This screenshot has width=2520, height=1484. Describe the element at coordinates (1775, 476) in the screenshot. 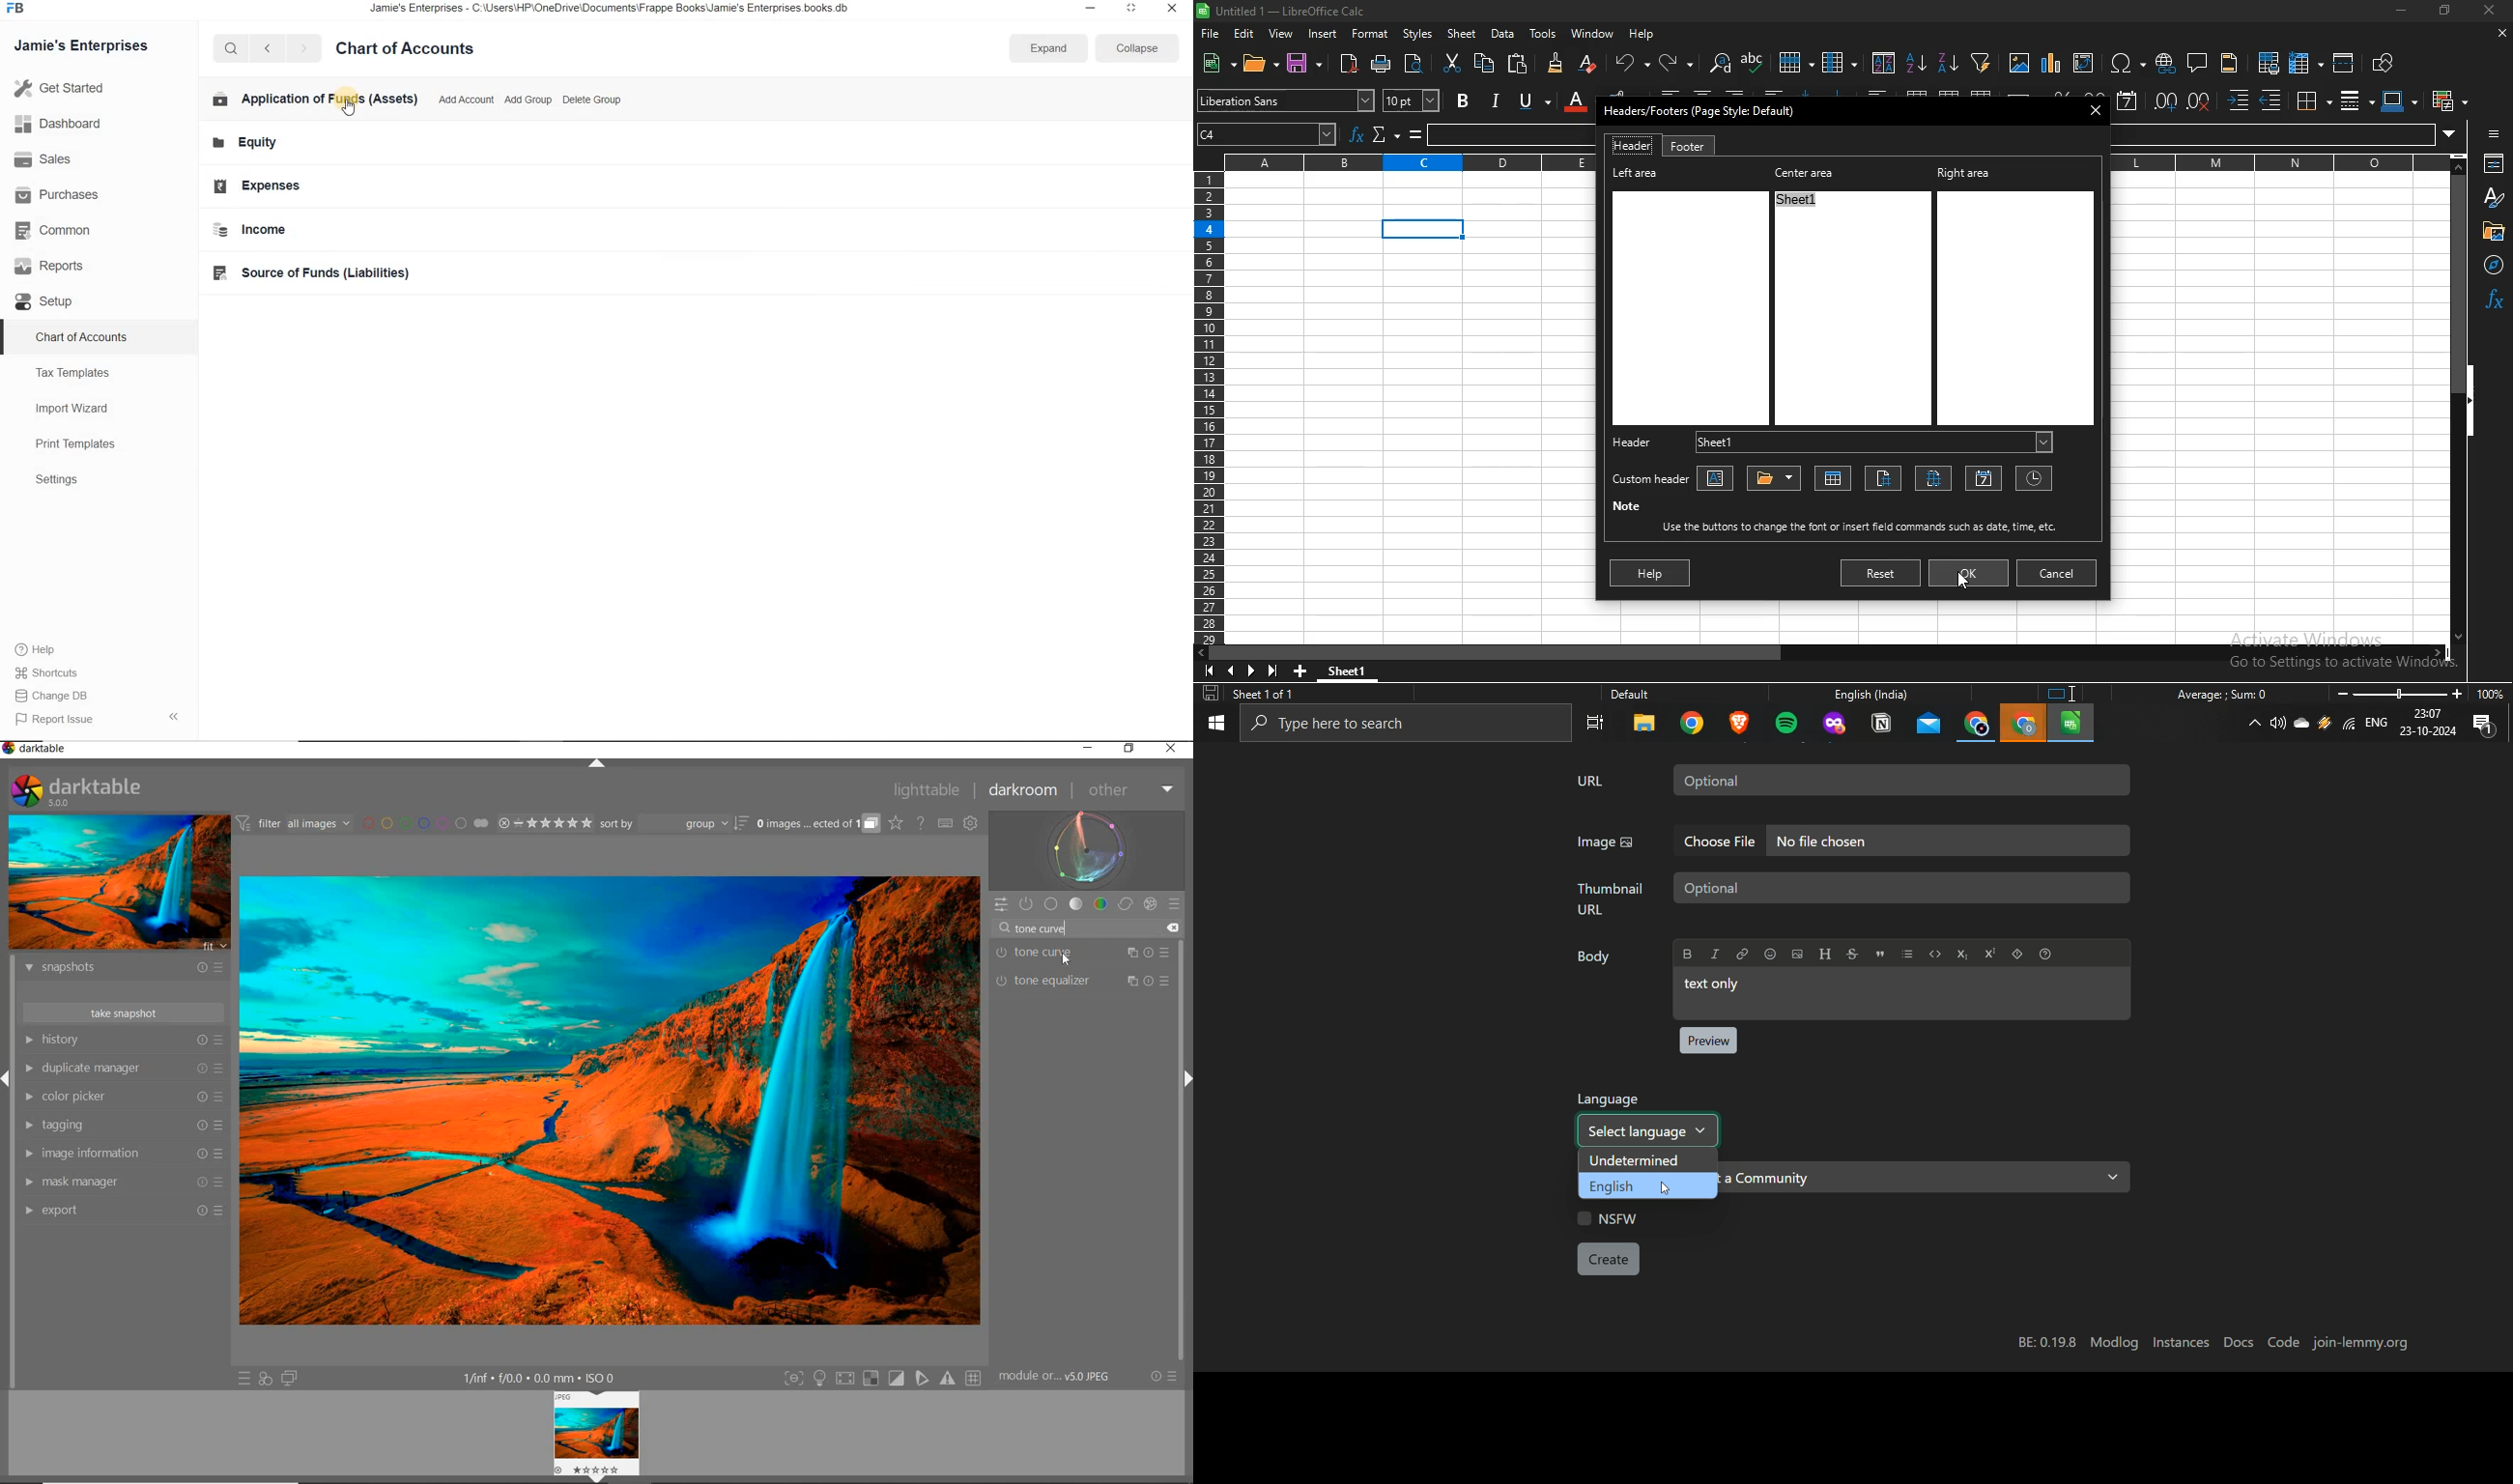

I see `title` at that location.